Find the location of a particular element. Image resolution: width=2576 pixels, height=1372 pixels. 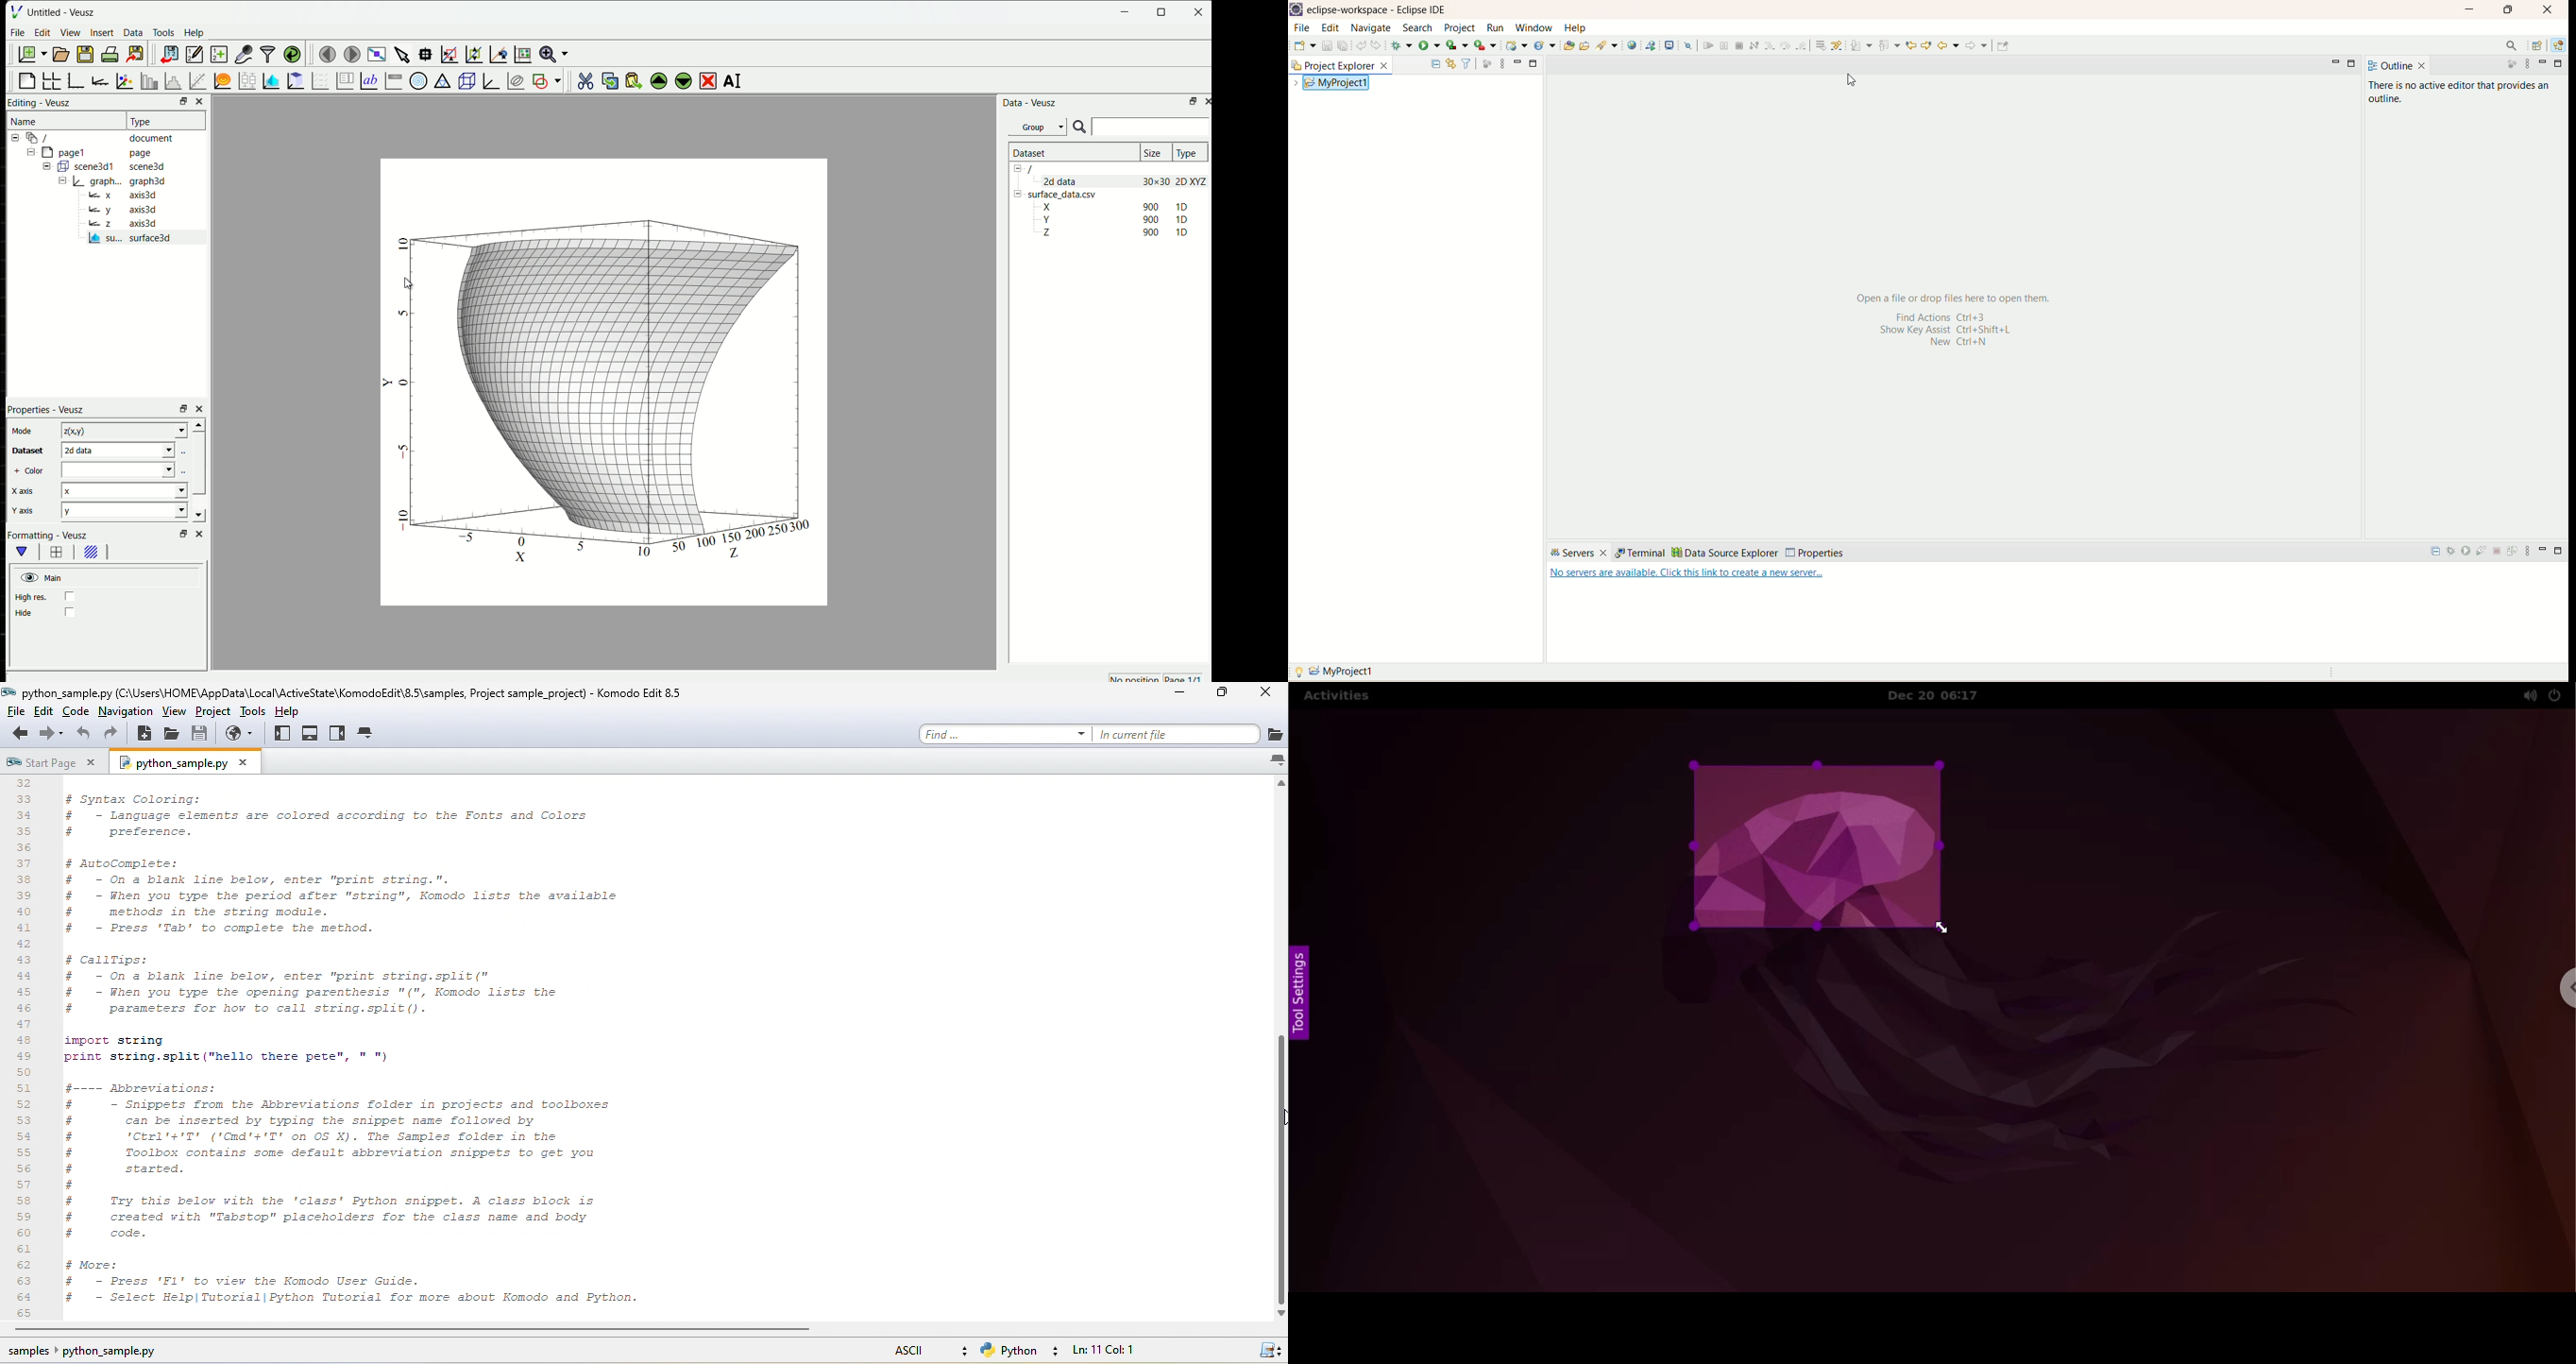

title is located at coordinates (352, 692).